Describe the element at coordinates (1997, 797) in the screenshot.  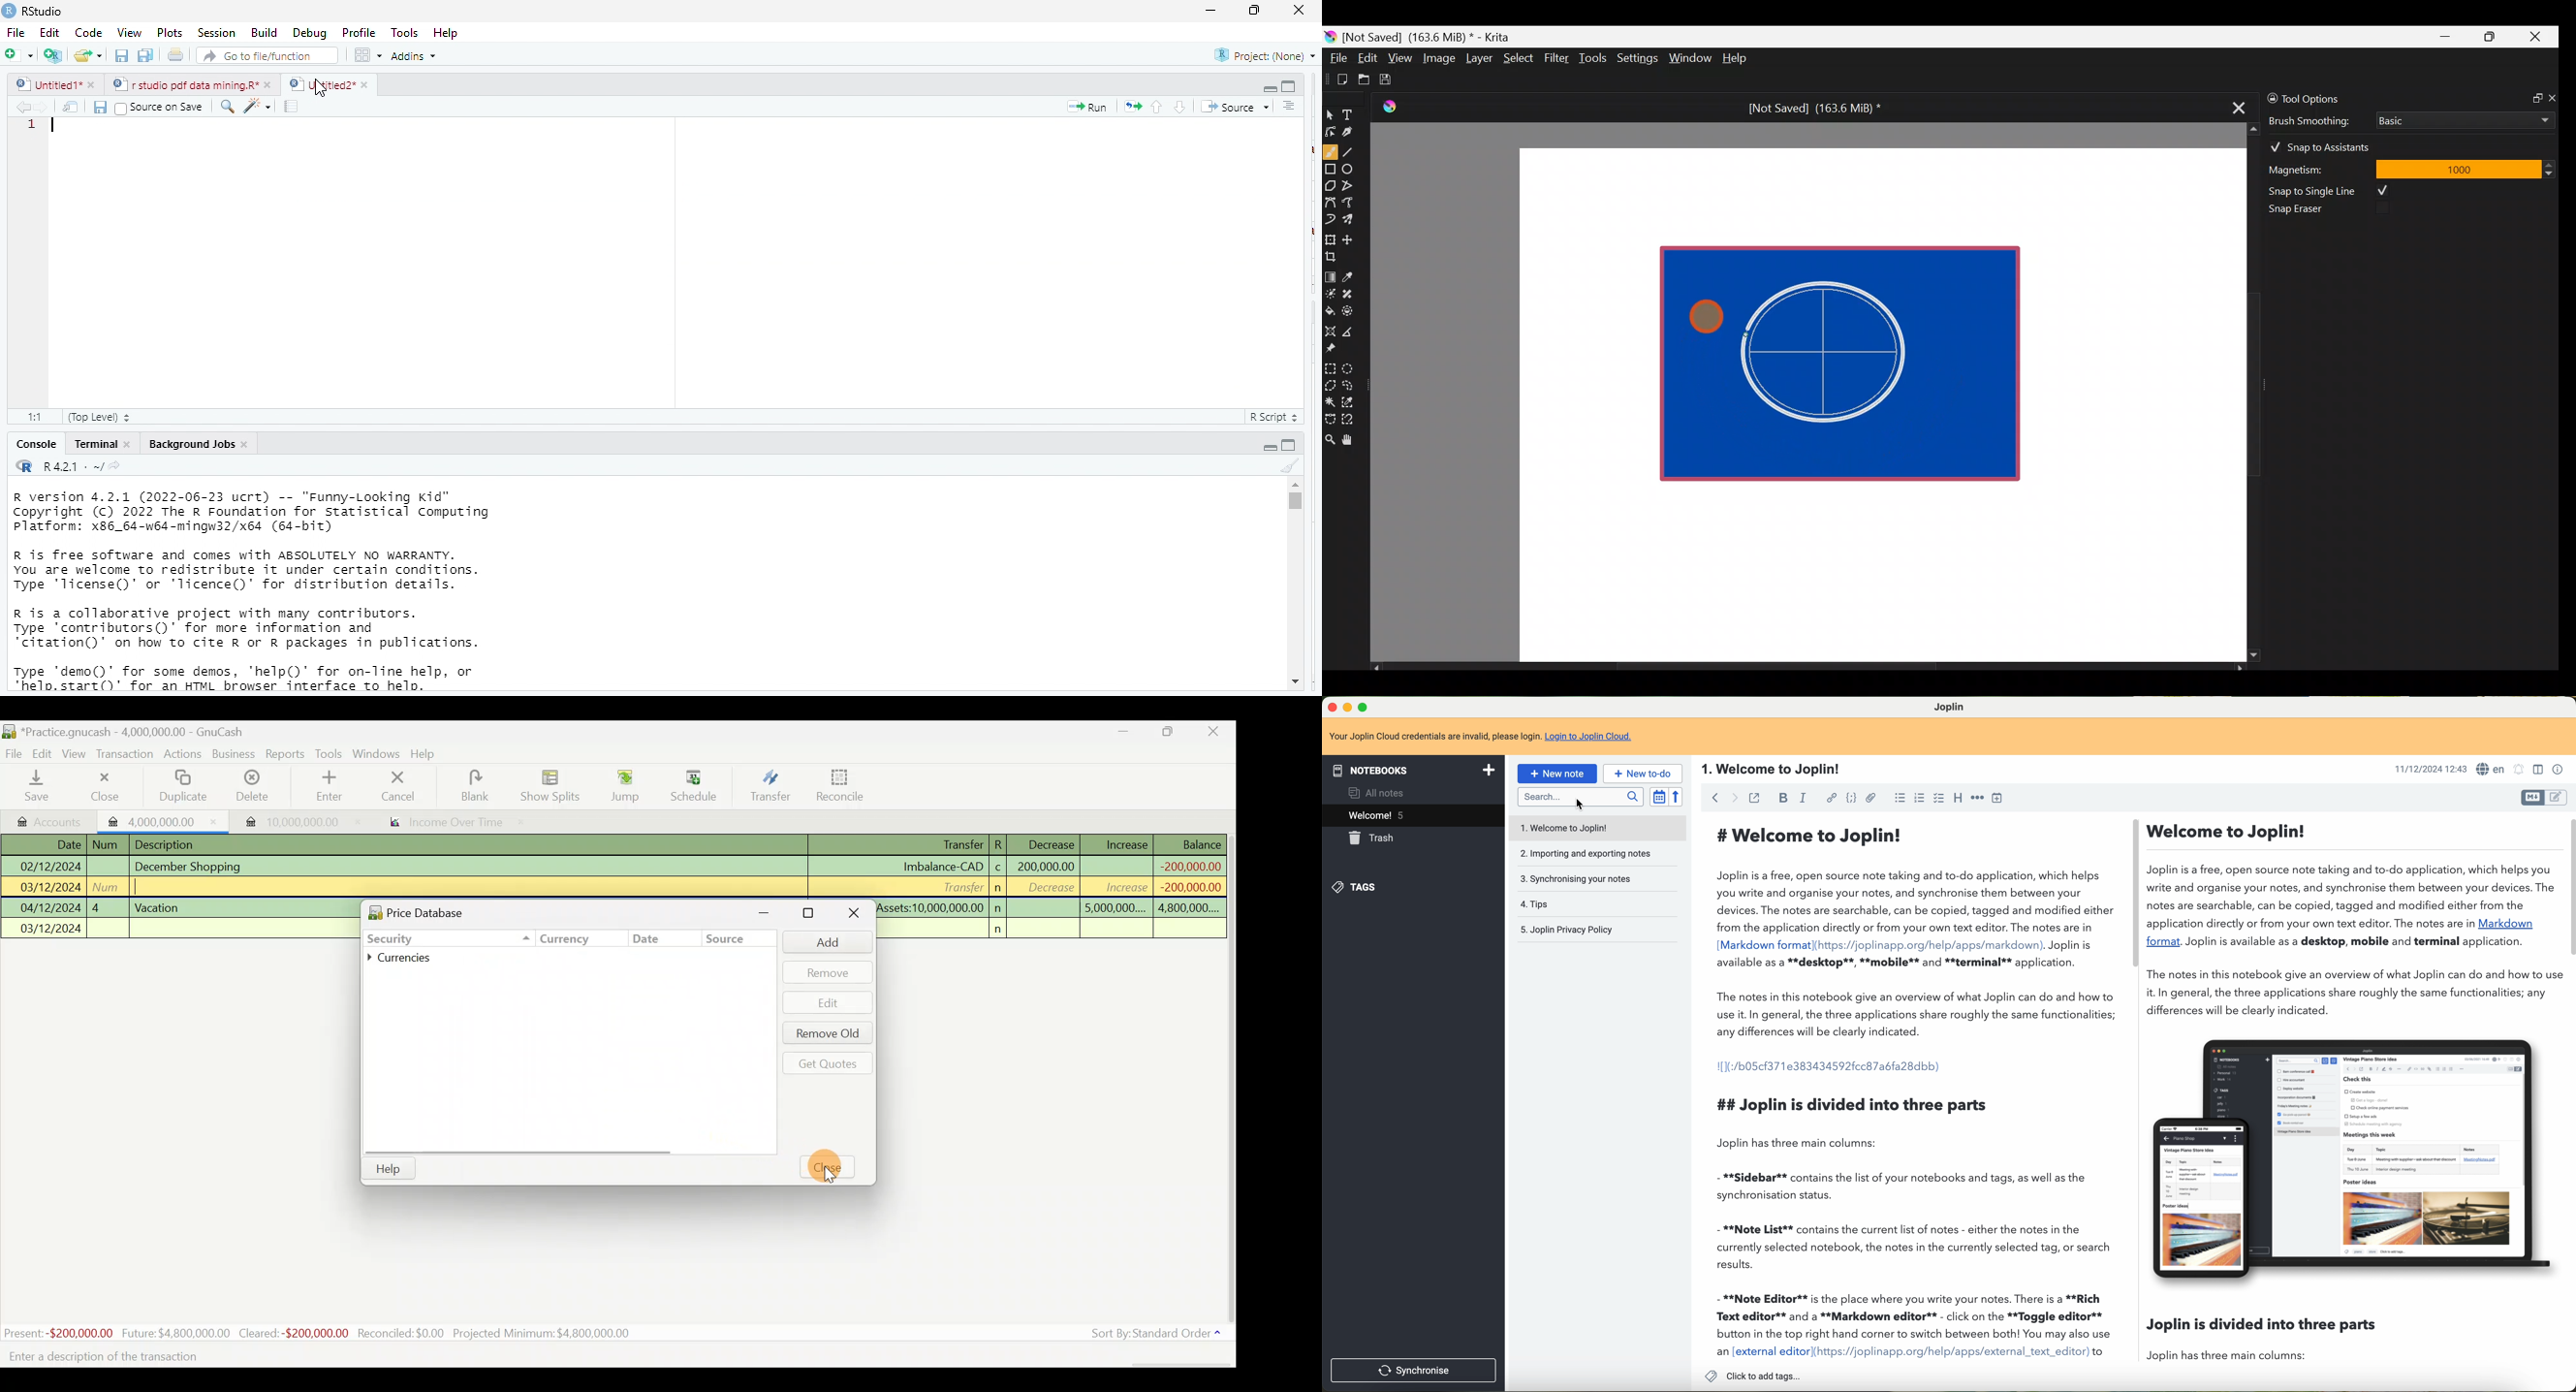
I see `insert time` at that location.